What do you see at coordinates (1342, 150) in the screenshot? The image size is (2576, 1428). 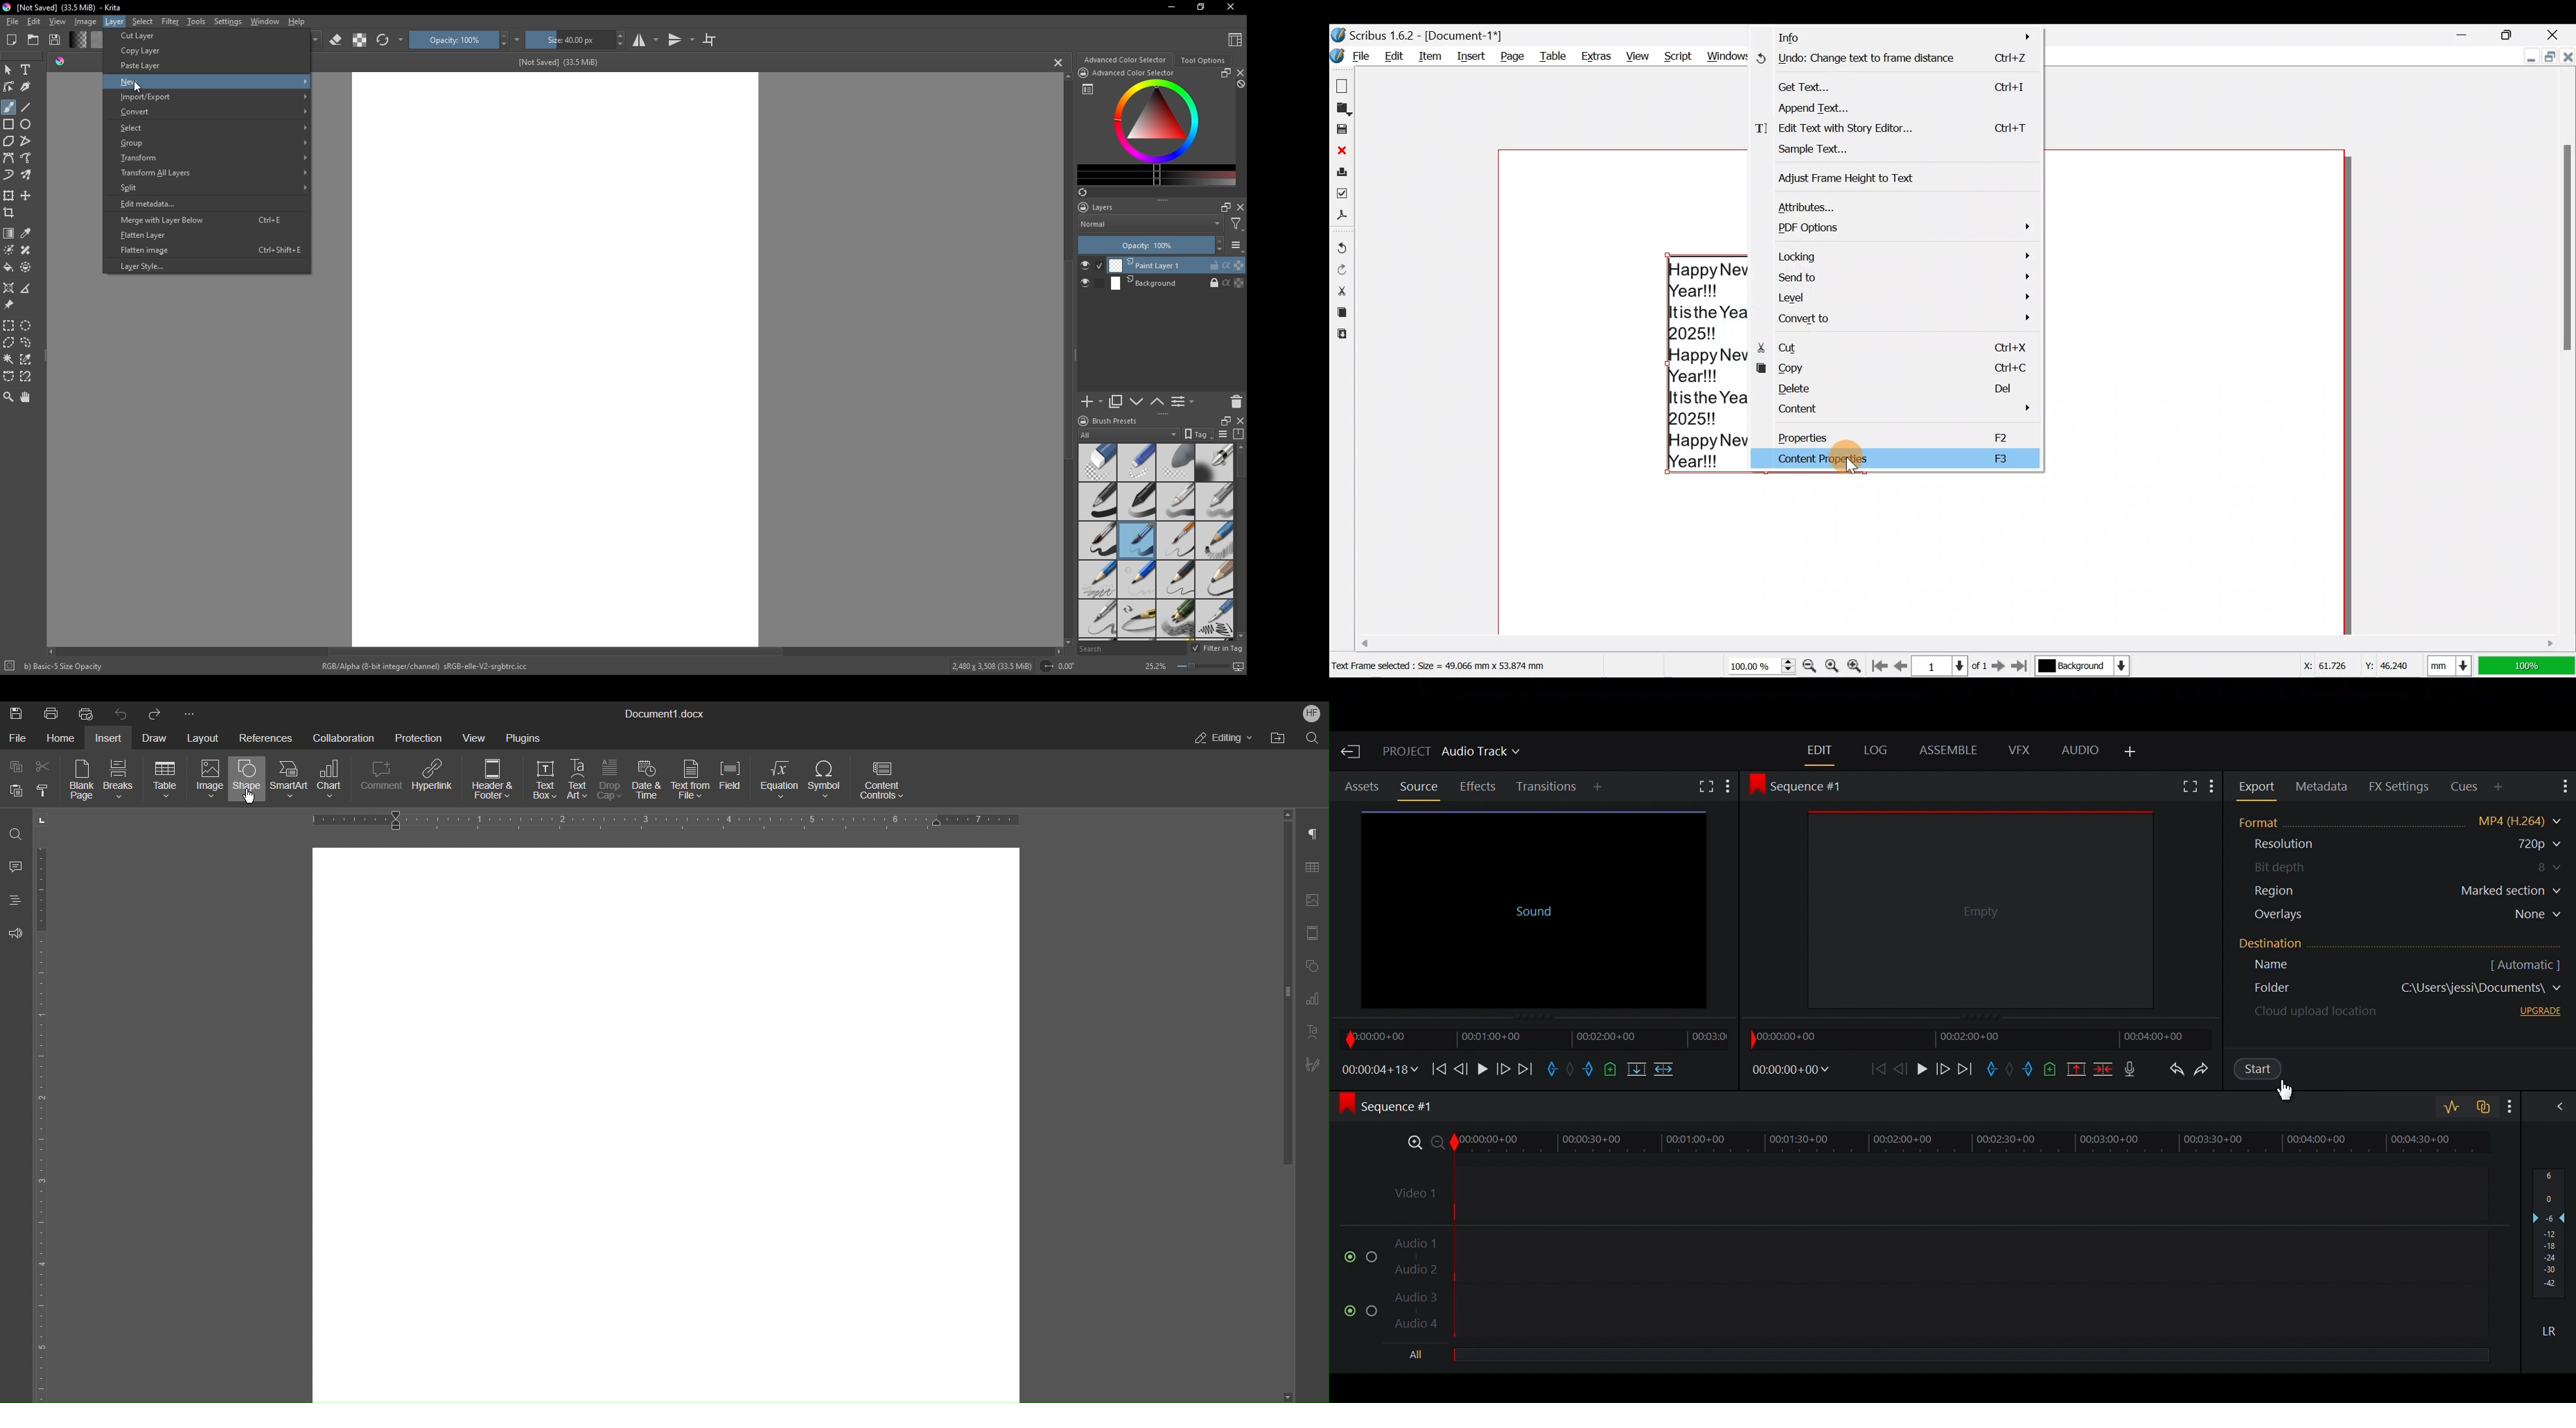 I see `Close` at bounding box center [1342, 150].